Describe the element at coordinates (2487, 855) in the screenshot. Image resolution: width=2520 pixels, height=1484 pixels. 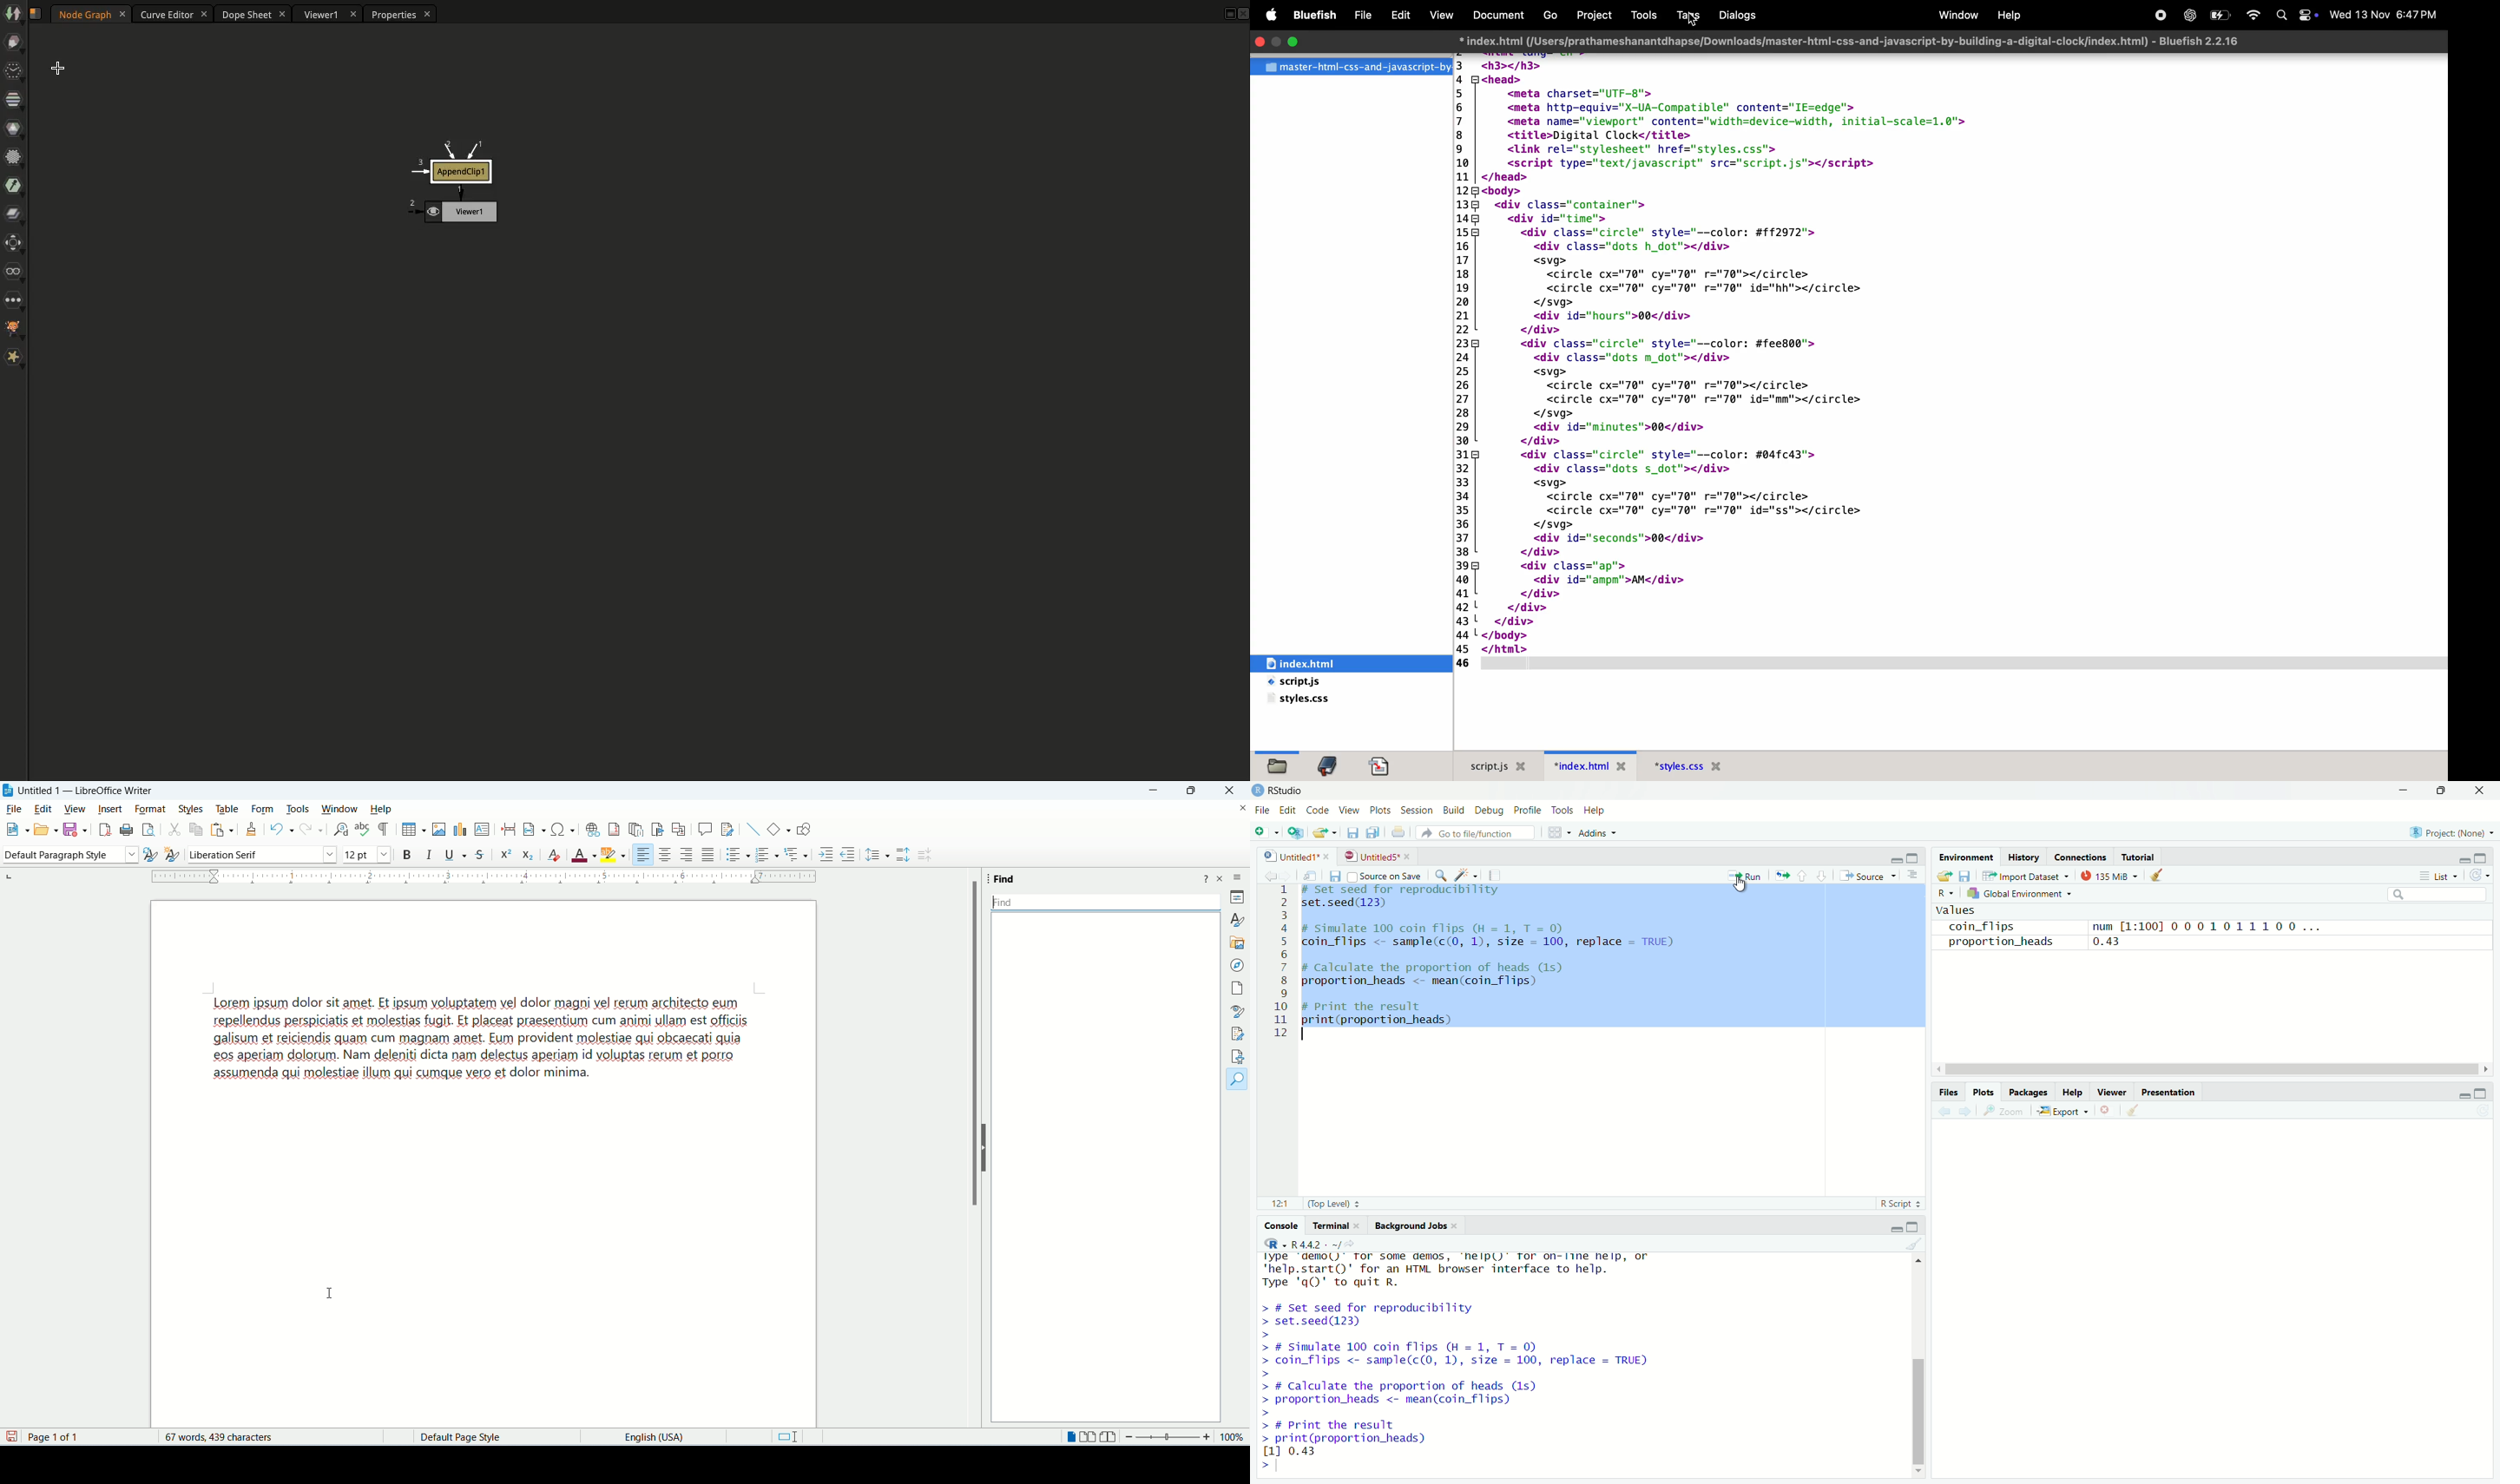
I see `maximize` at that location.